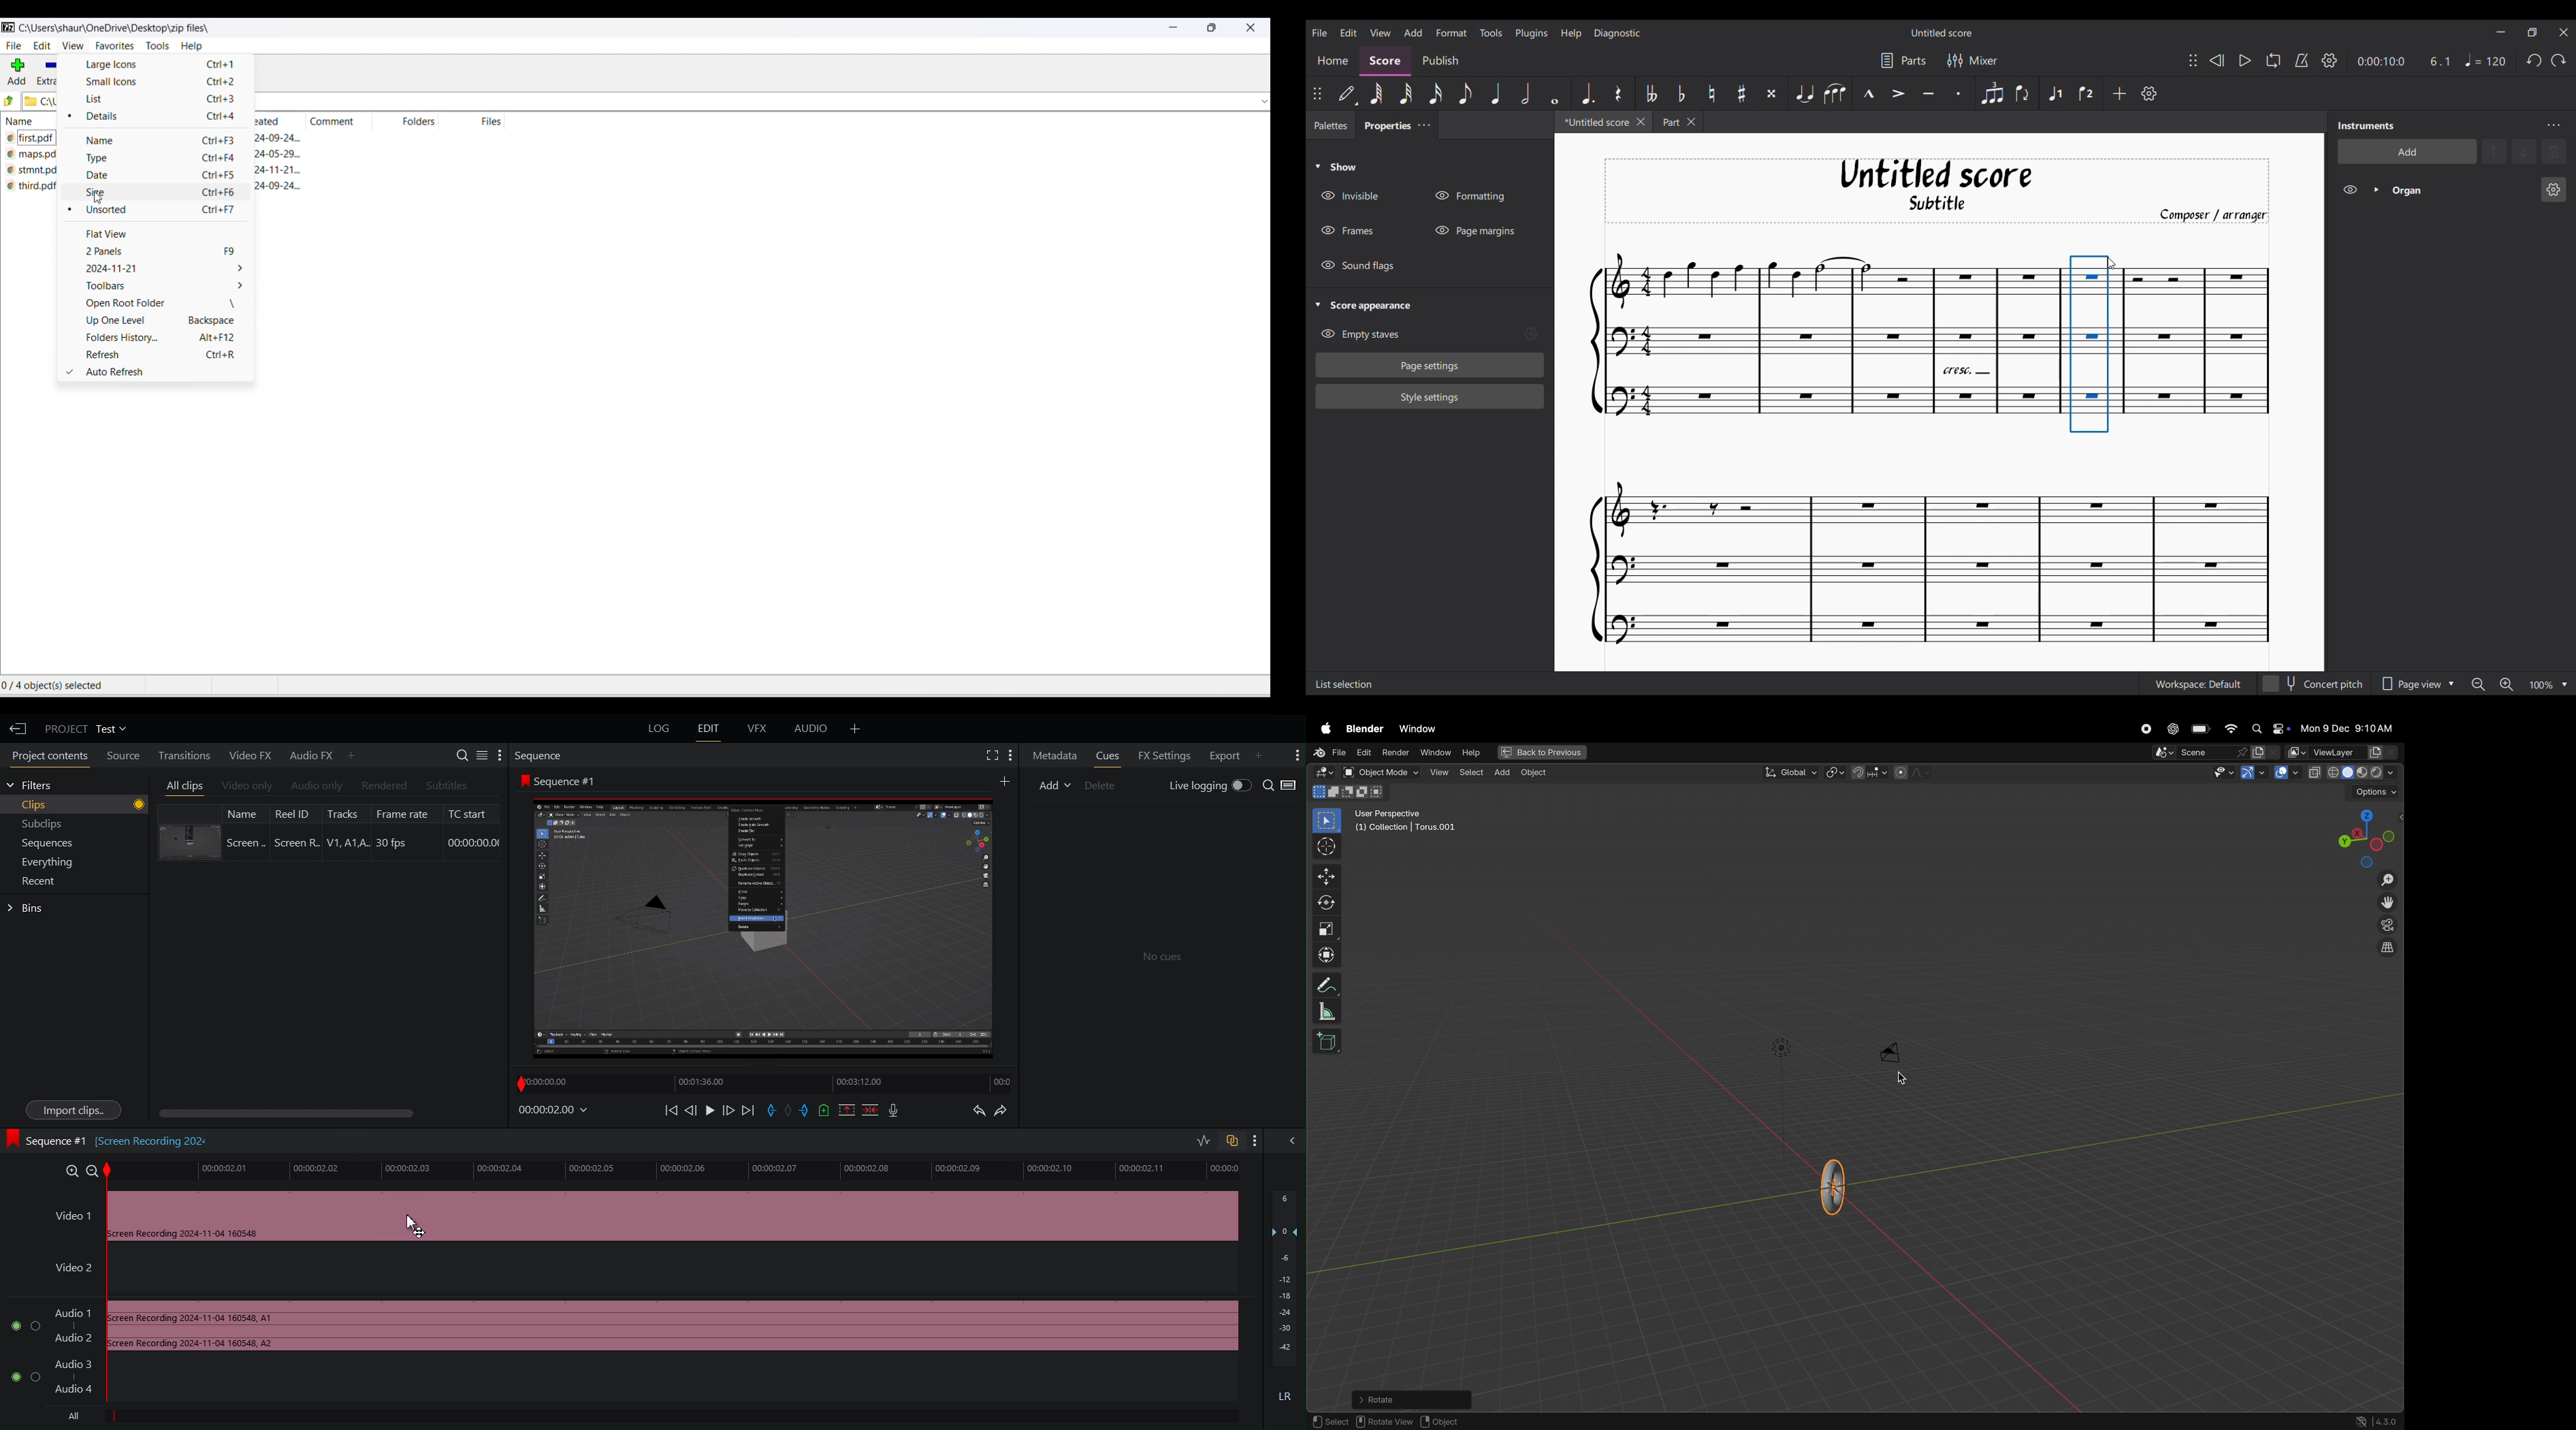 The width and height of the screenshot is (2576, 1456). Describe the element at coordinates (1320, 774) in the screenshot. I see `editor type` at that location.